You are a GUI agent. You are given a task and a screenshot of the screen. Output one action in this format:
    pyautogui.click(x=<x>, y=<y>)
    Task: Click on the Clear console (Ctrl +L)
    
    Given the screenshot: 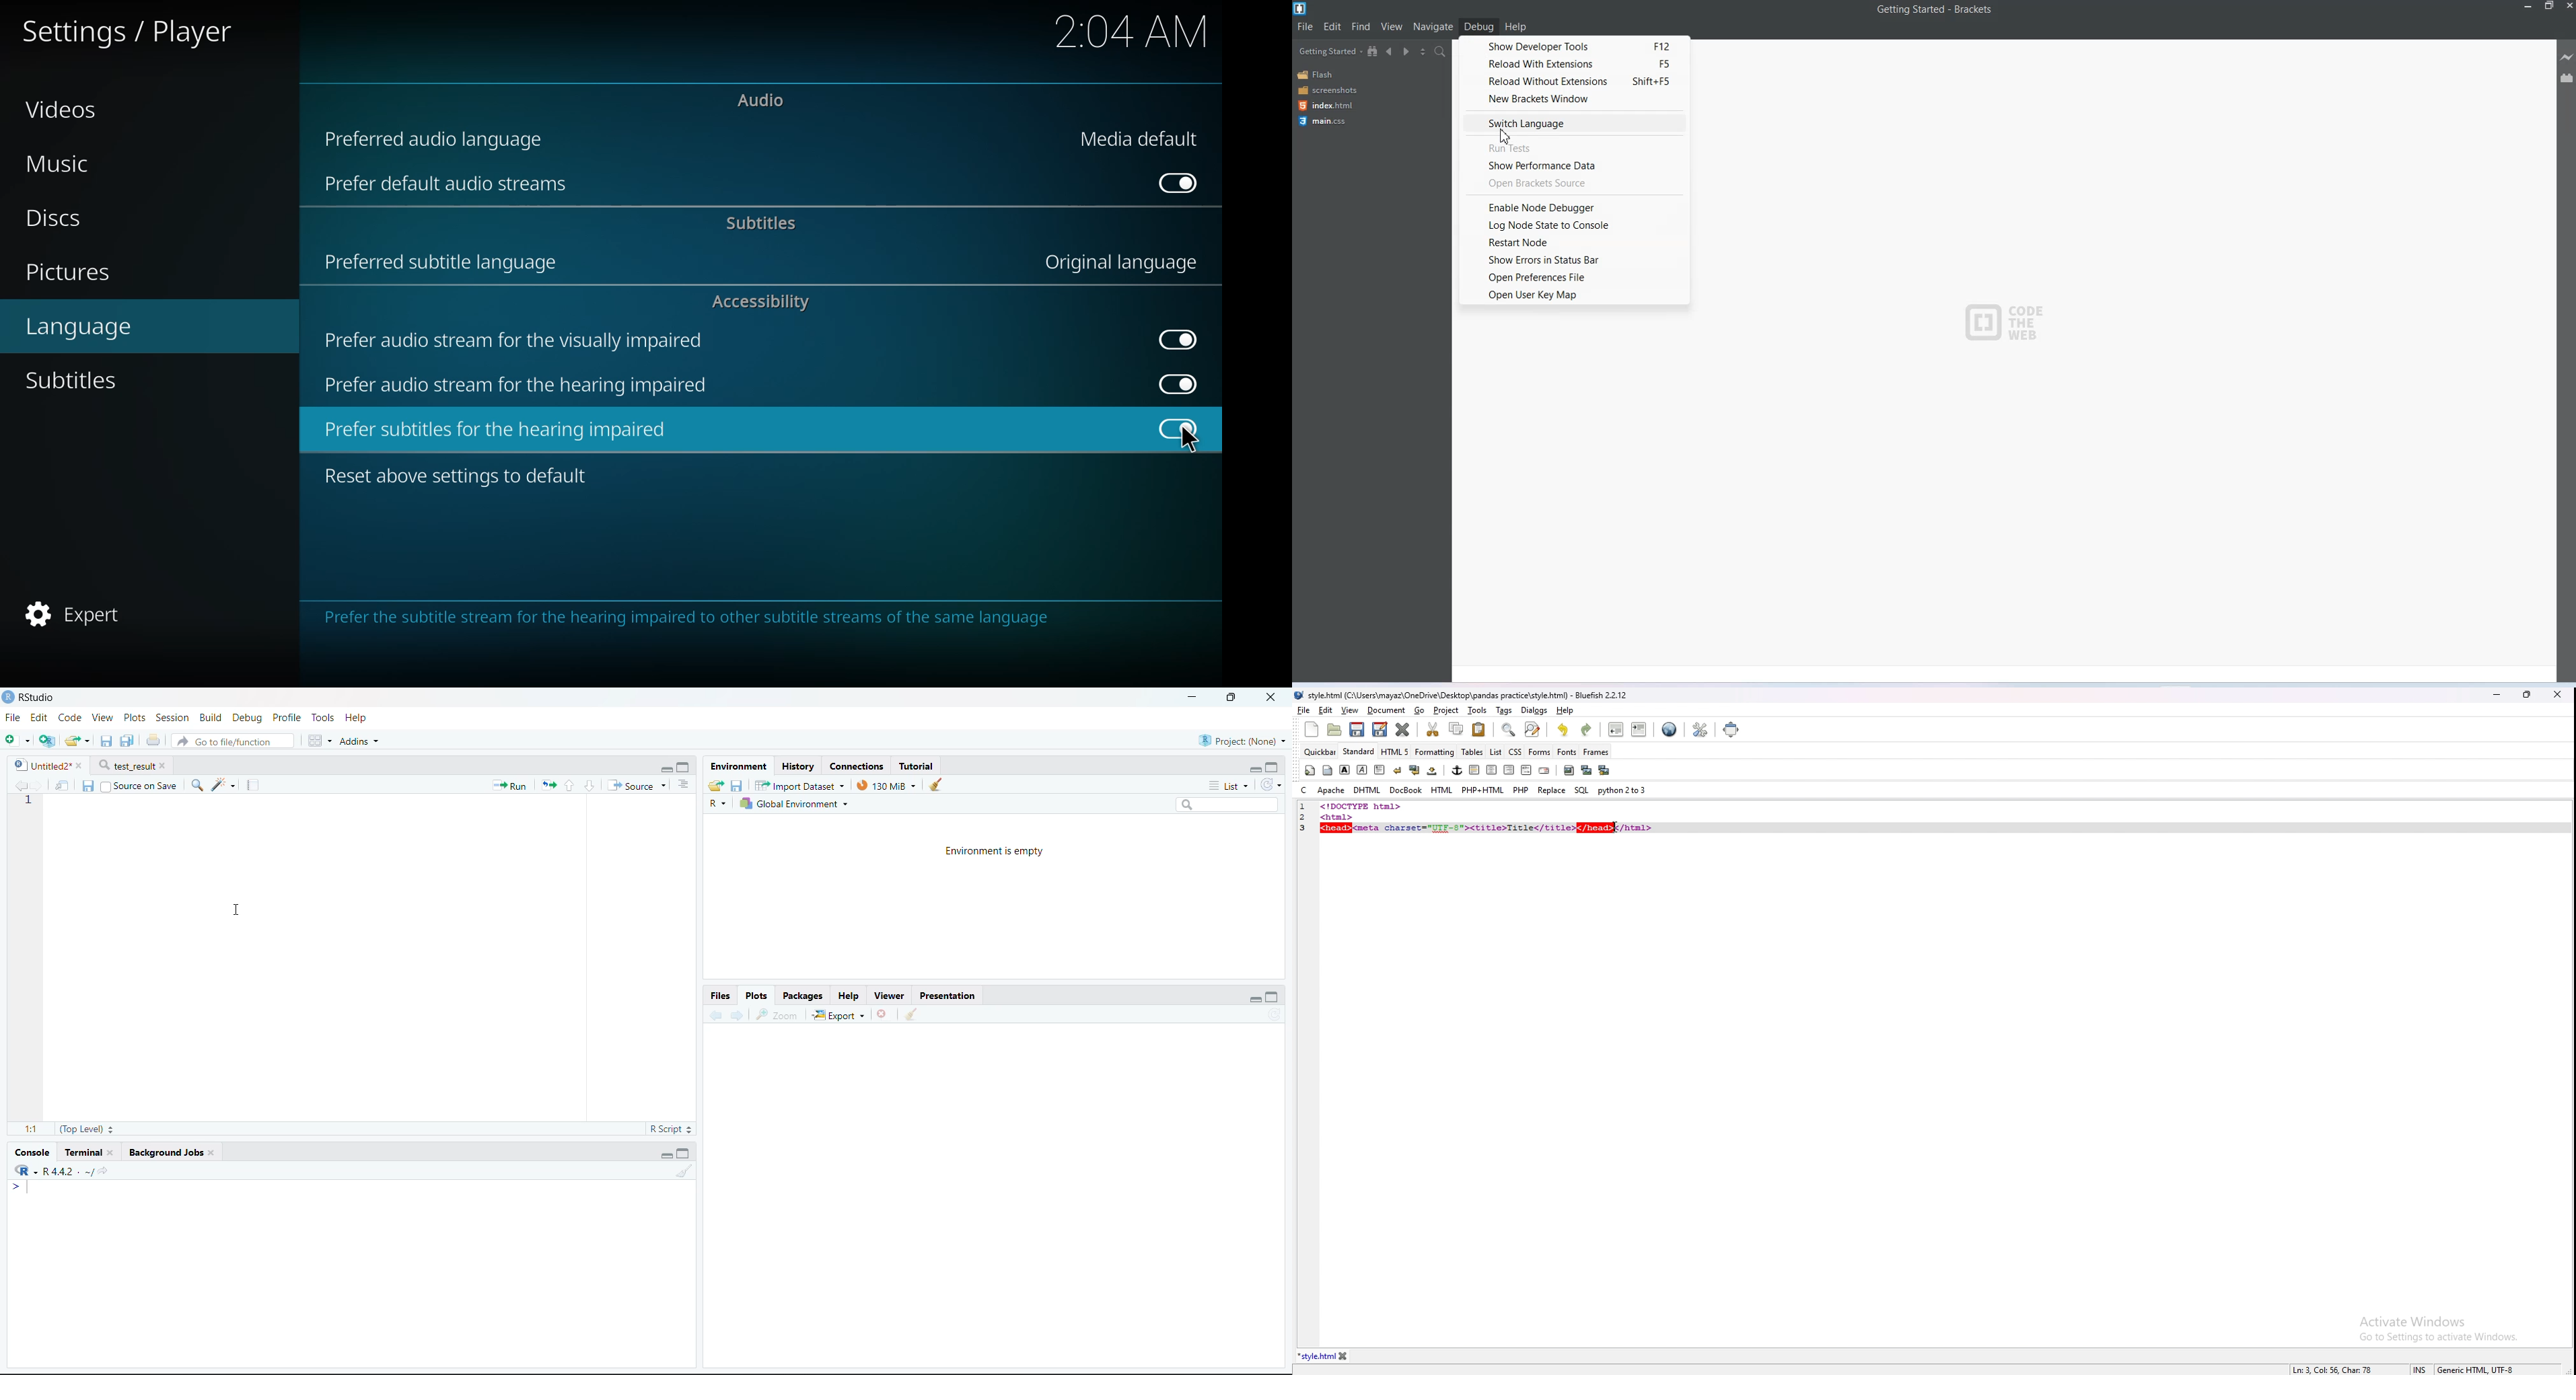 What is the action you would take?
    pyautogui.click(x=682, y=1170)
    